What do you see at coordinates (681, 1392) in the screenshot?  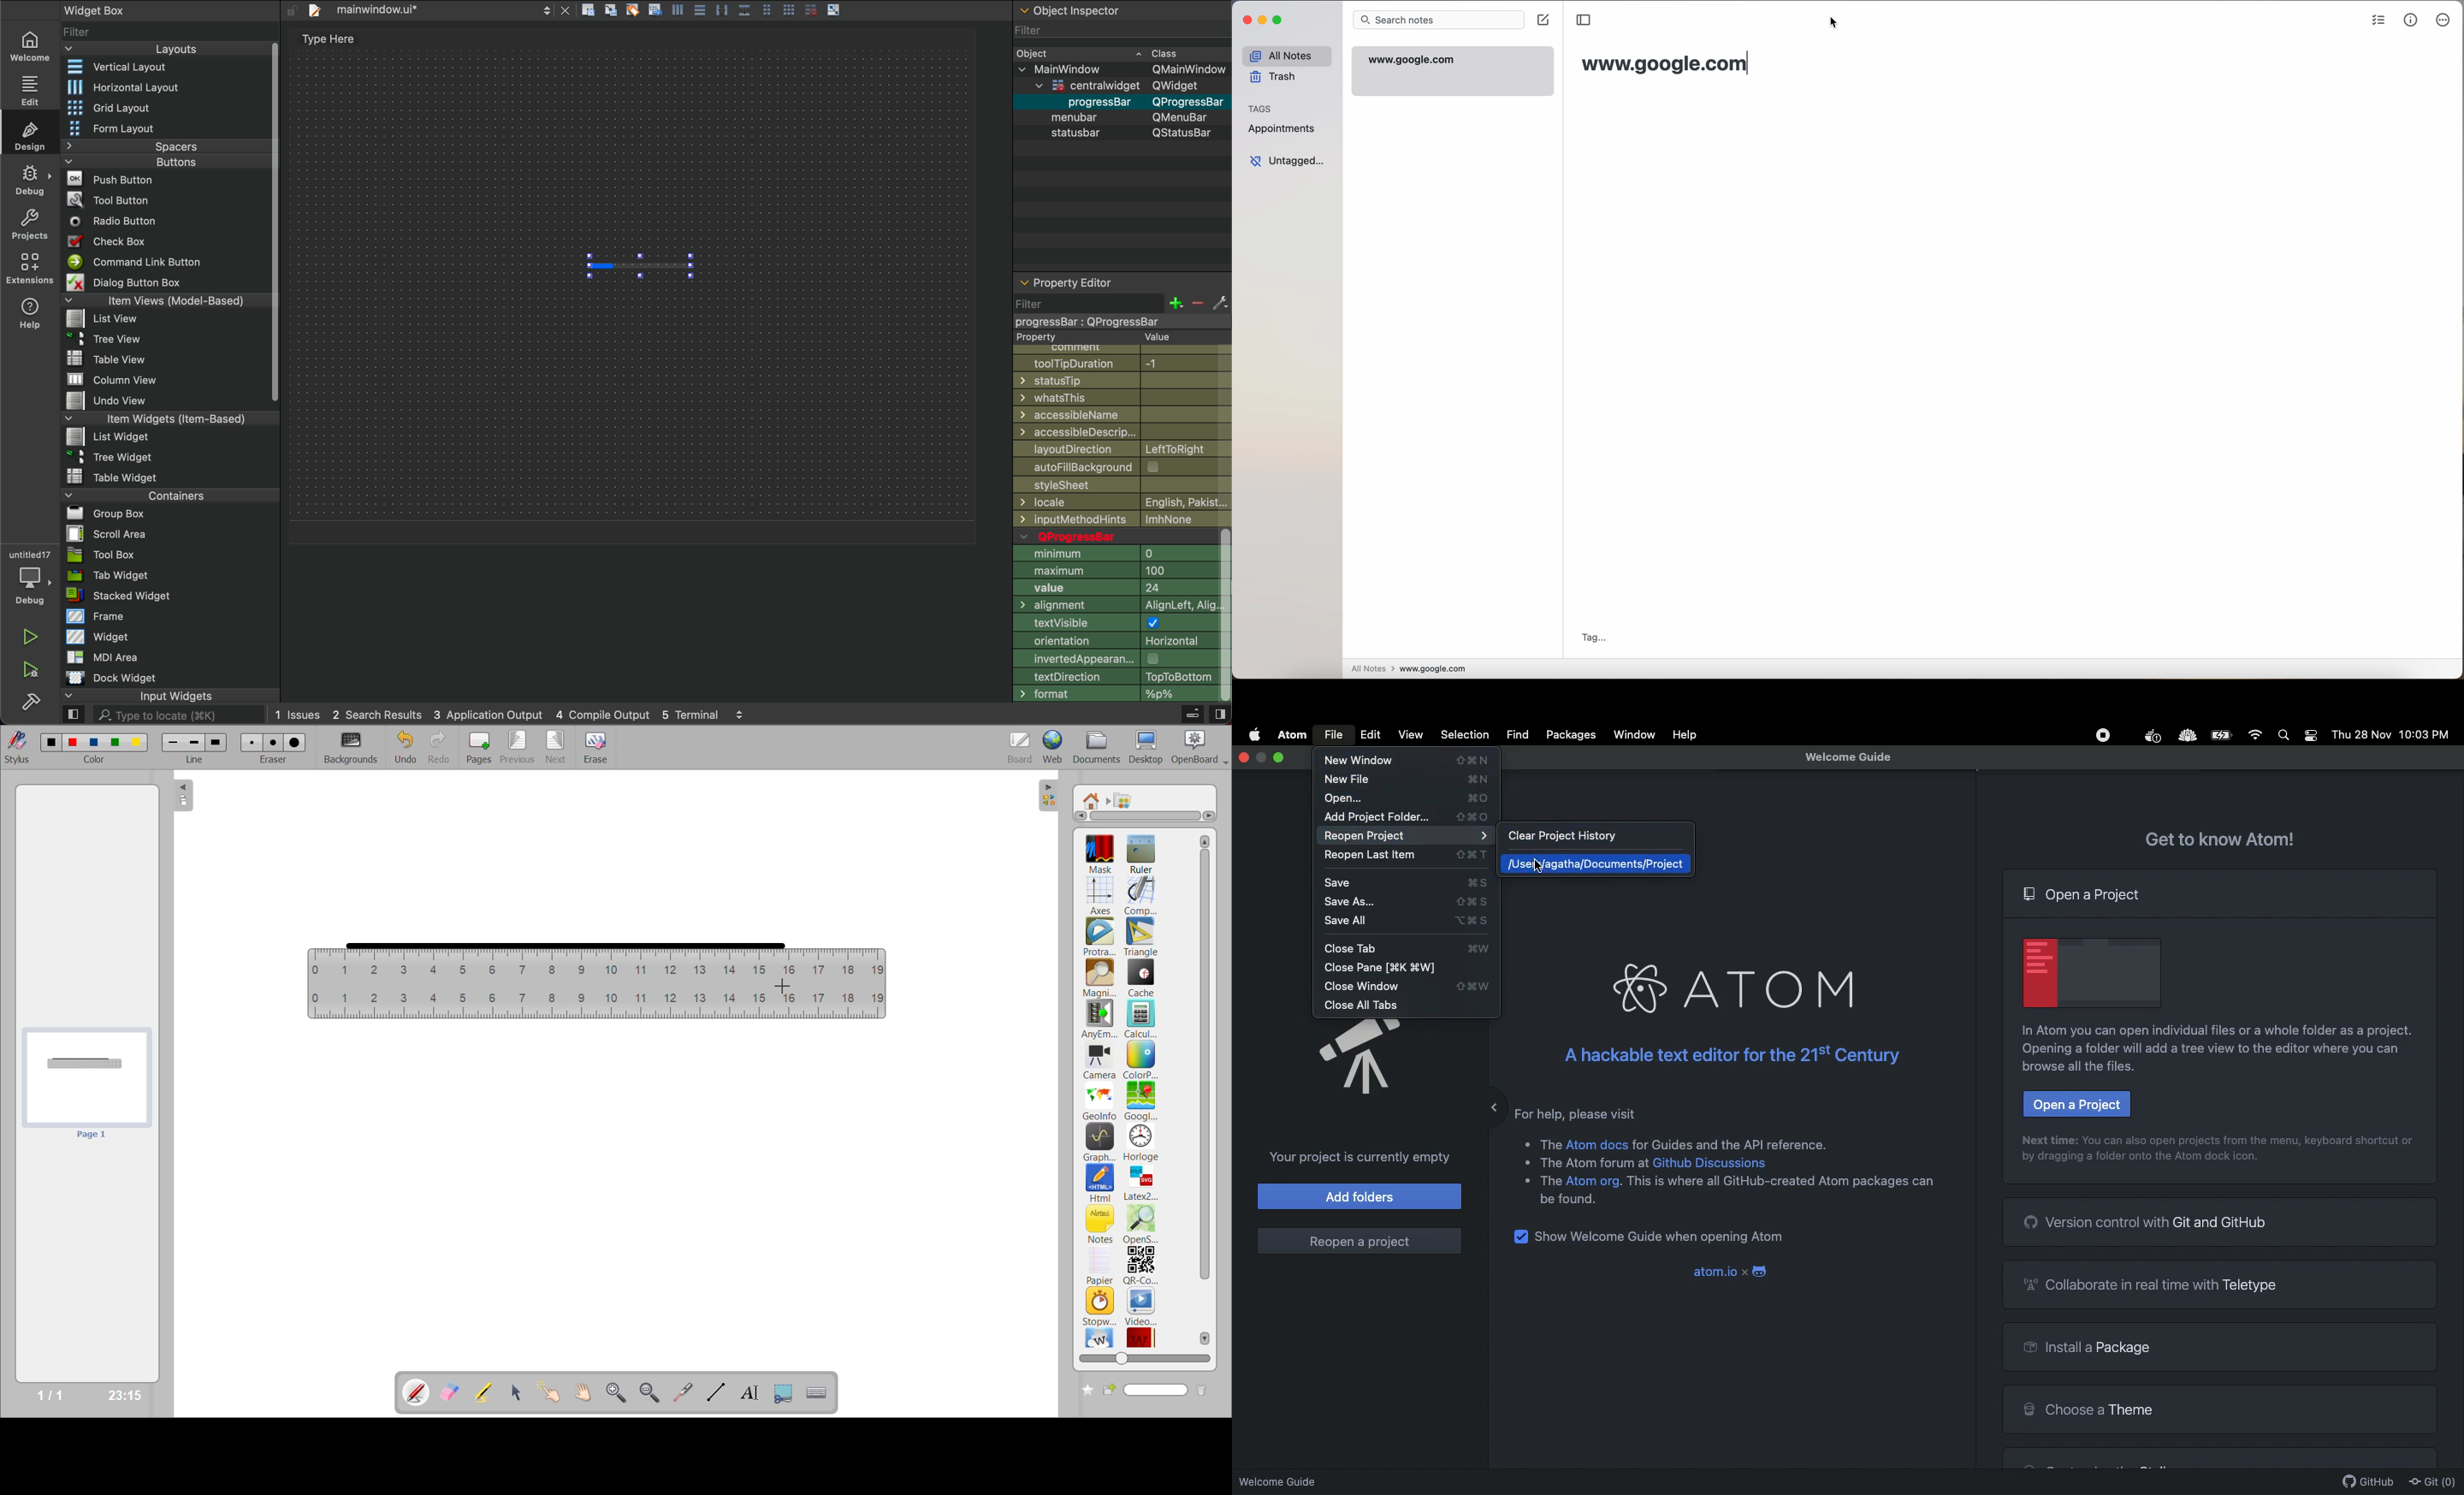 I see `virtual laser pointer` at bounding box center [681, 1392].